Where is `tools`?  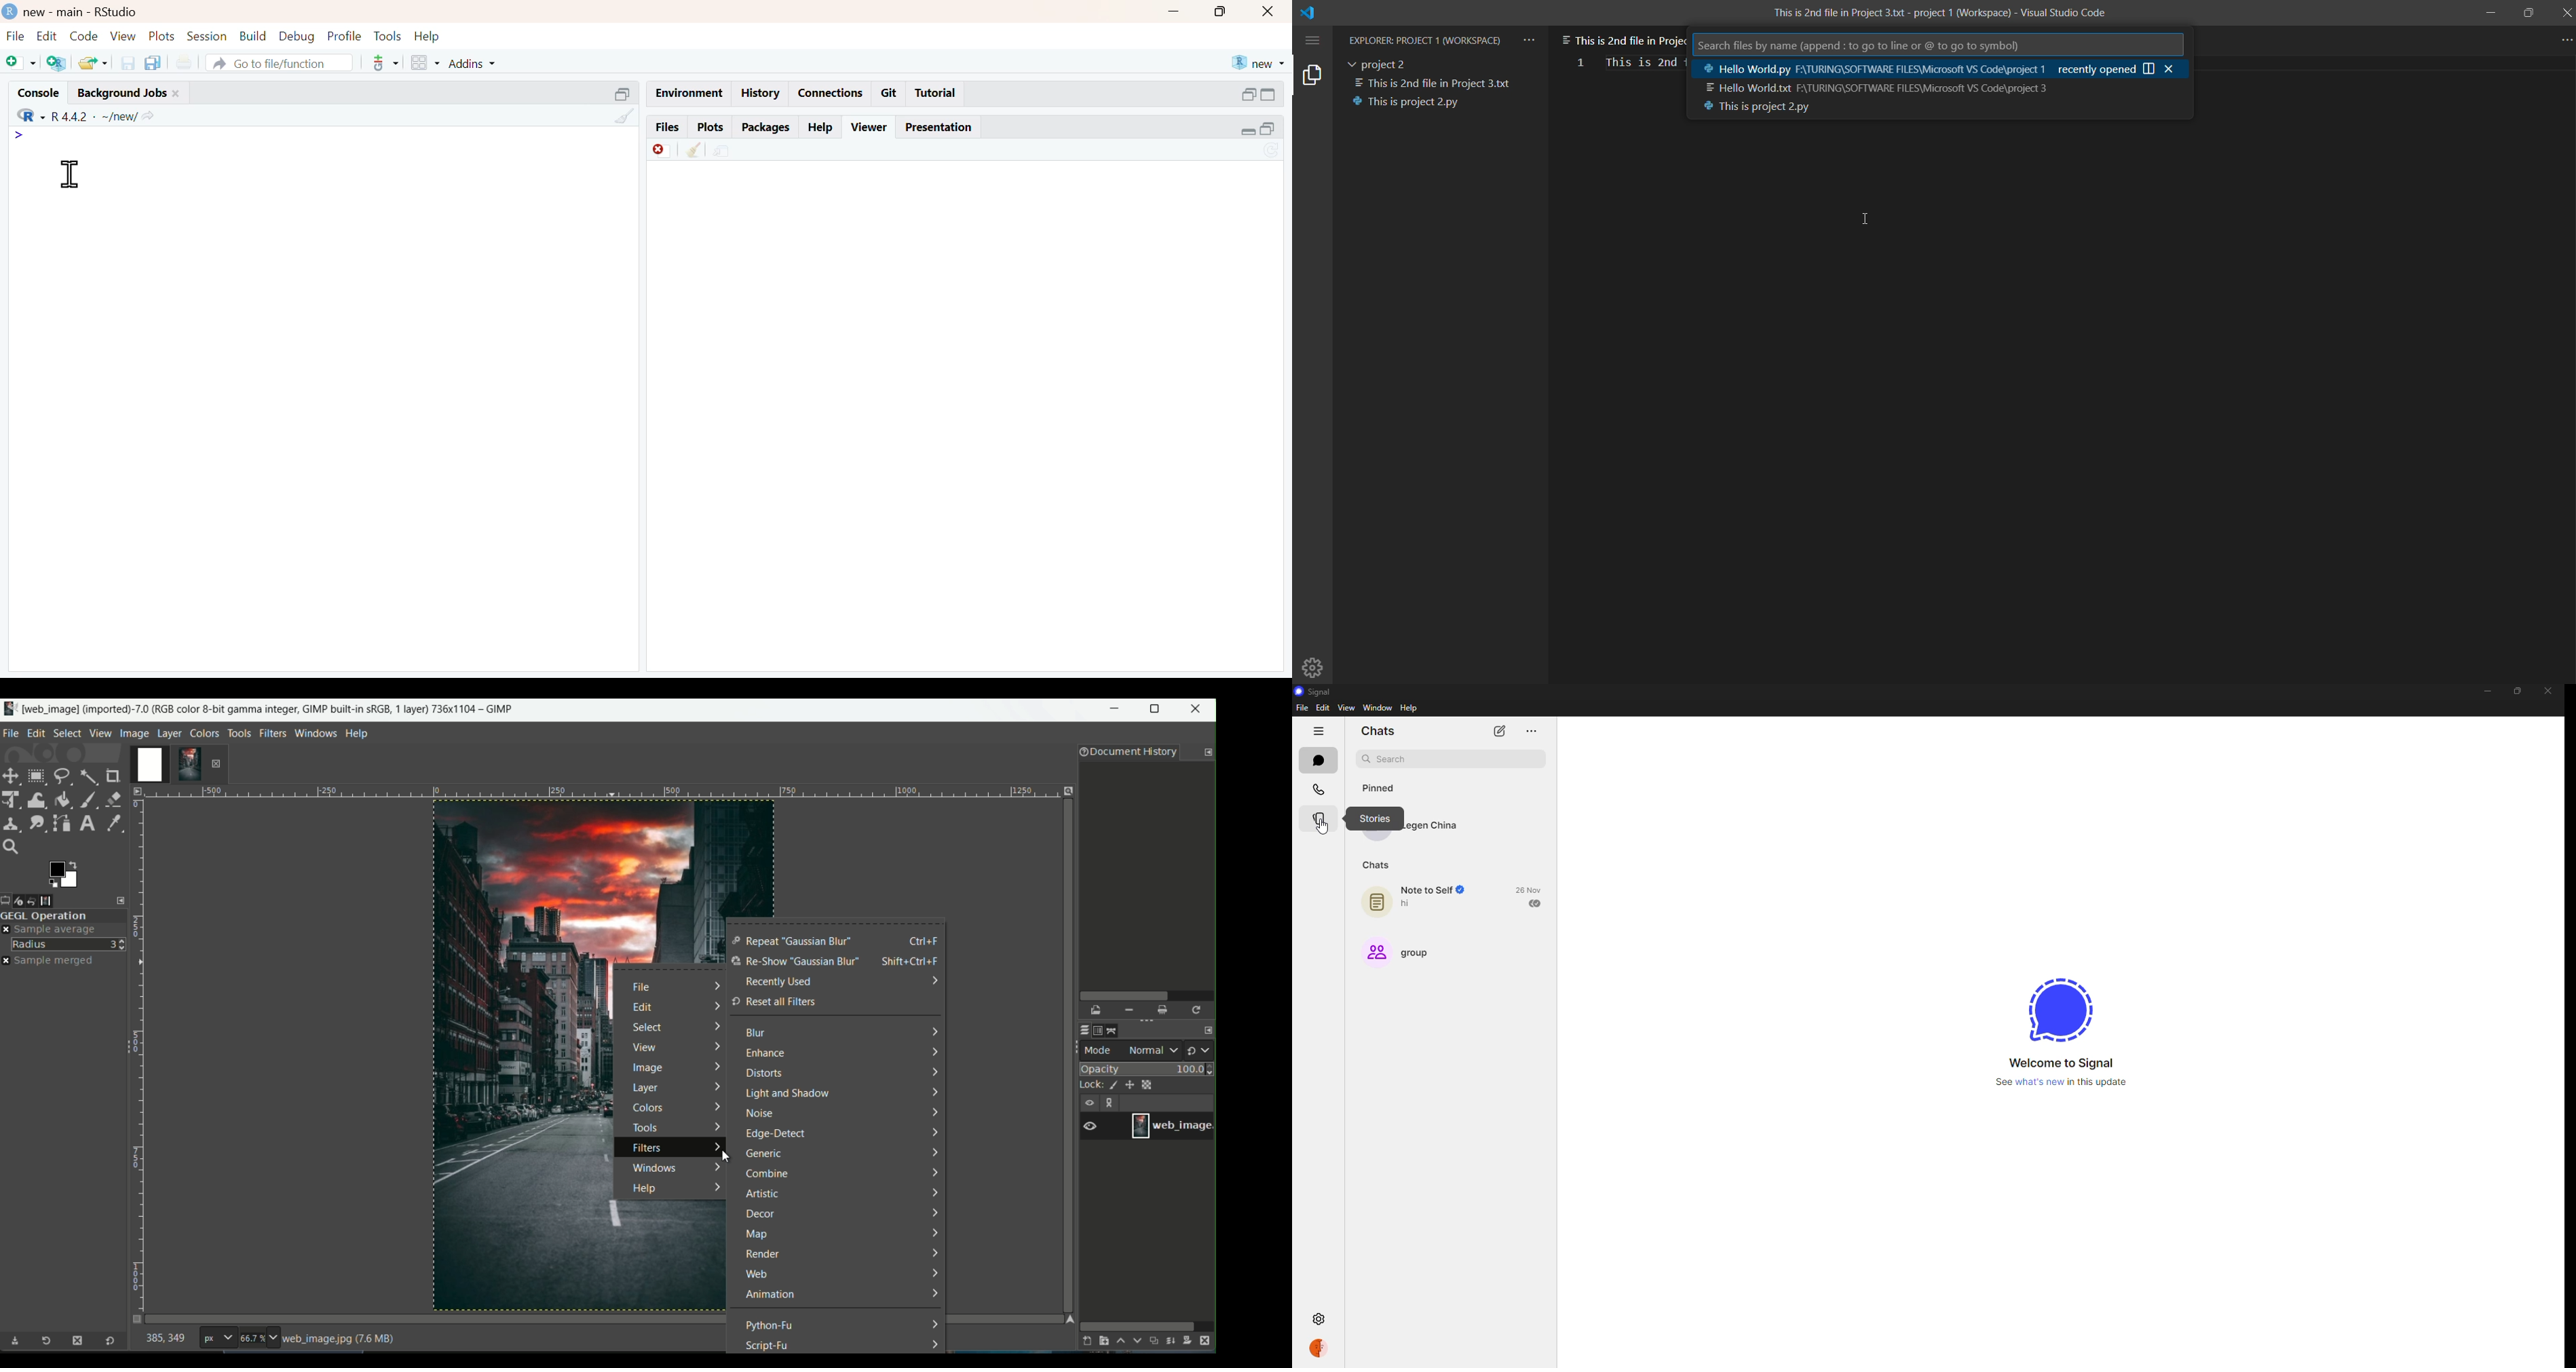
tools is located at coordinates (644, 1127).